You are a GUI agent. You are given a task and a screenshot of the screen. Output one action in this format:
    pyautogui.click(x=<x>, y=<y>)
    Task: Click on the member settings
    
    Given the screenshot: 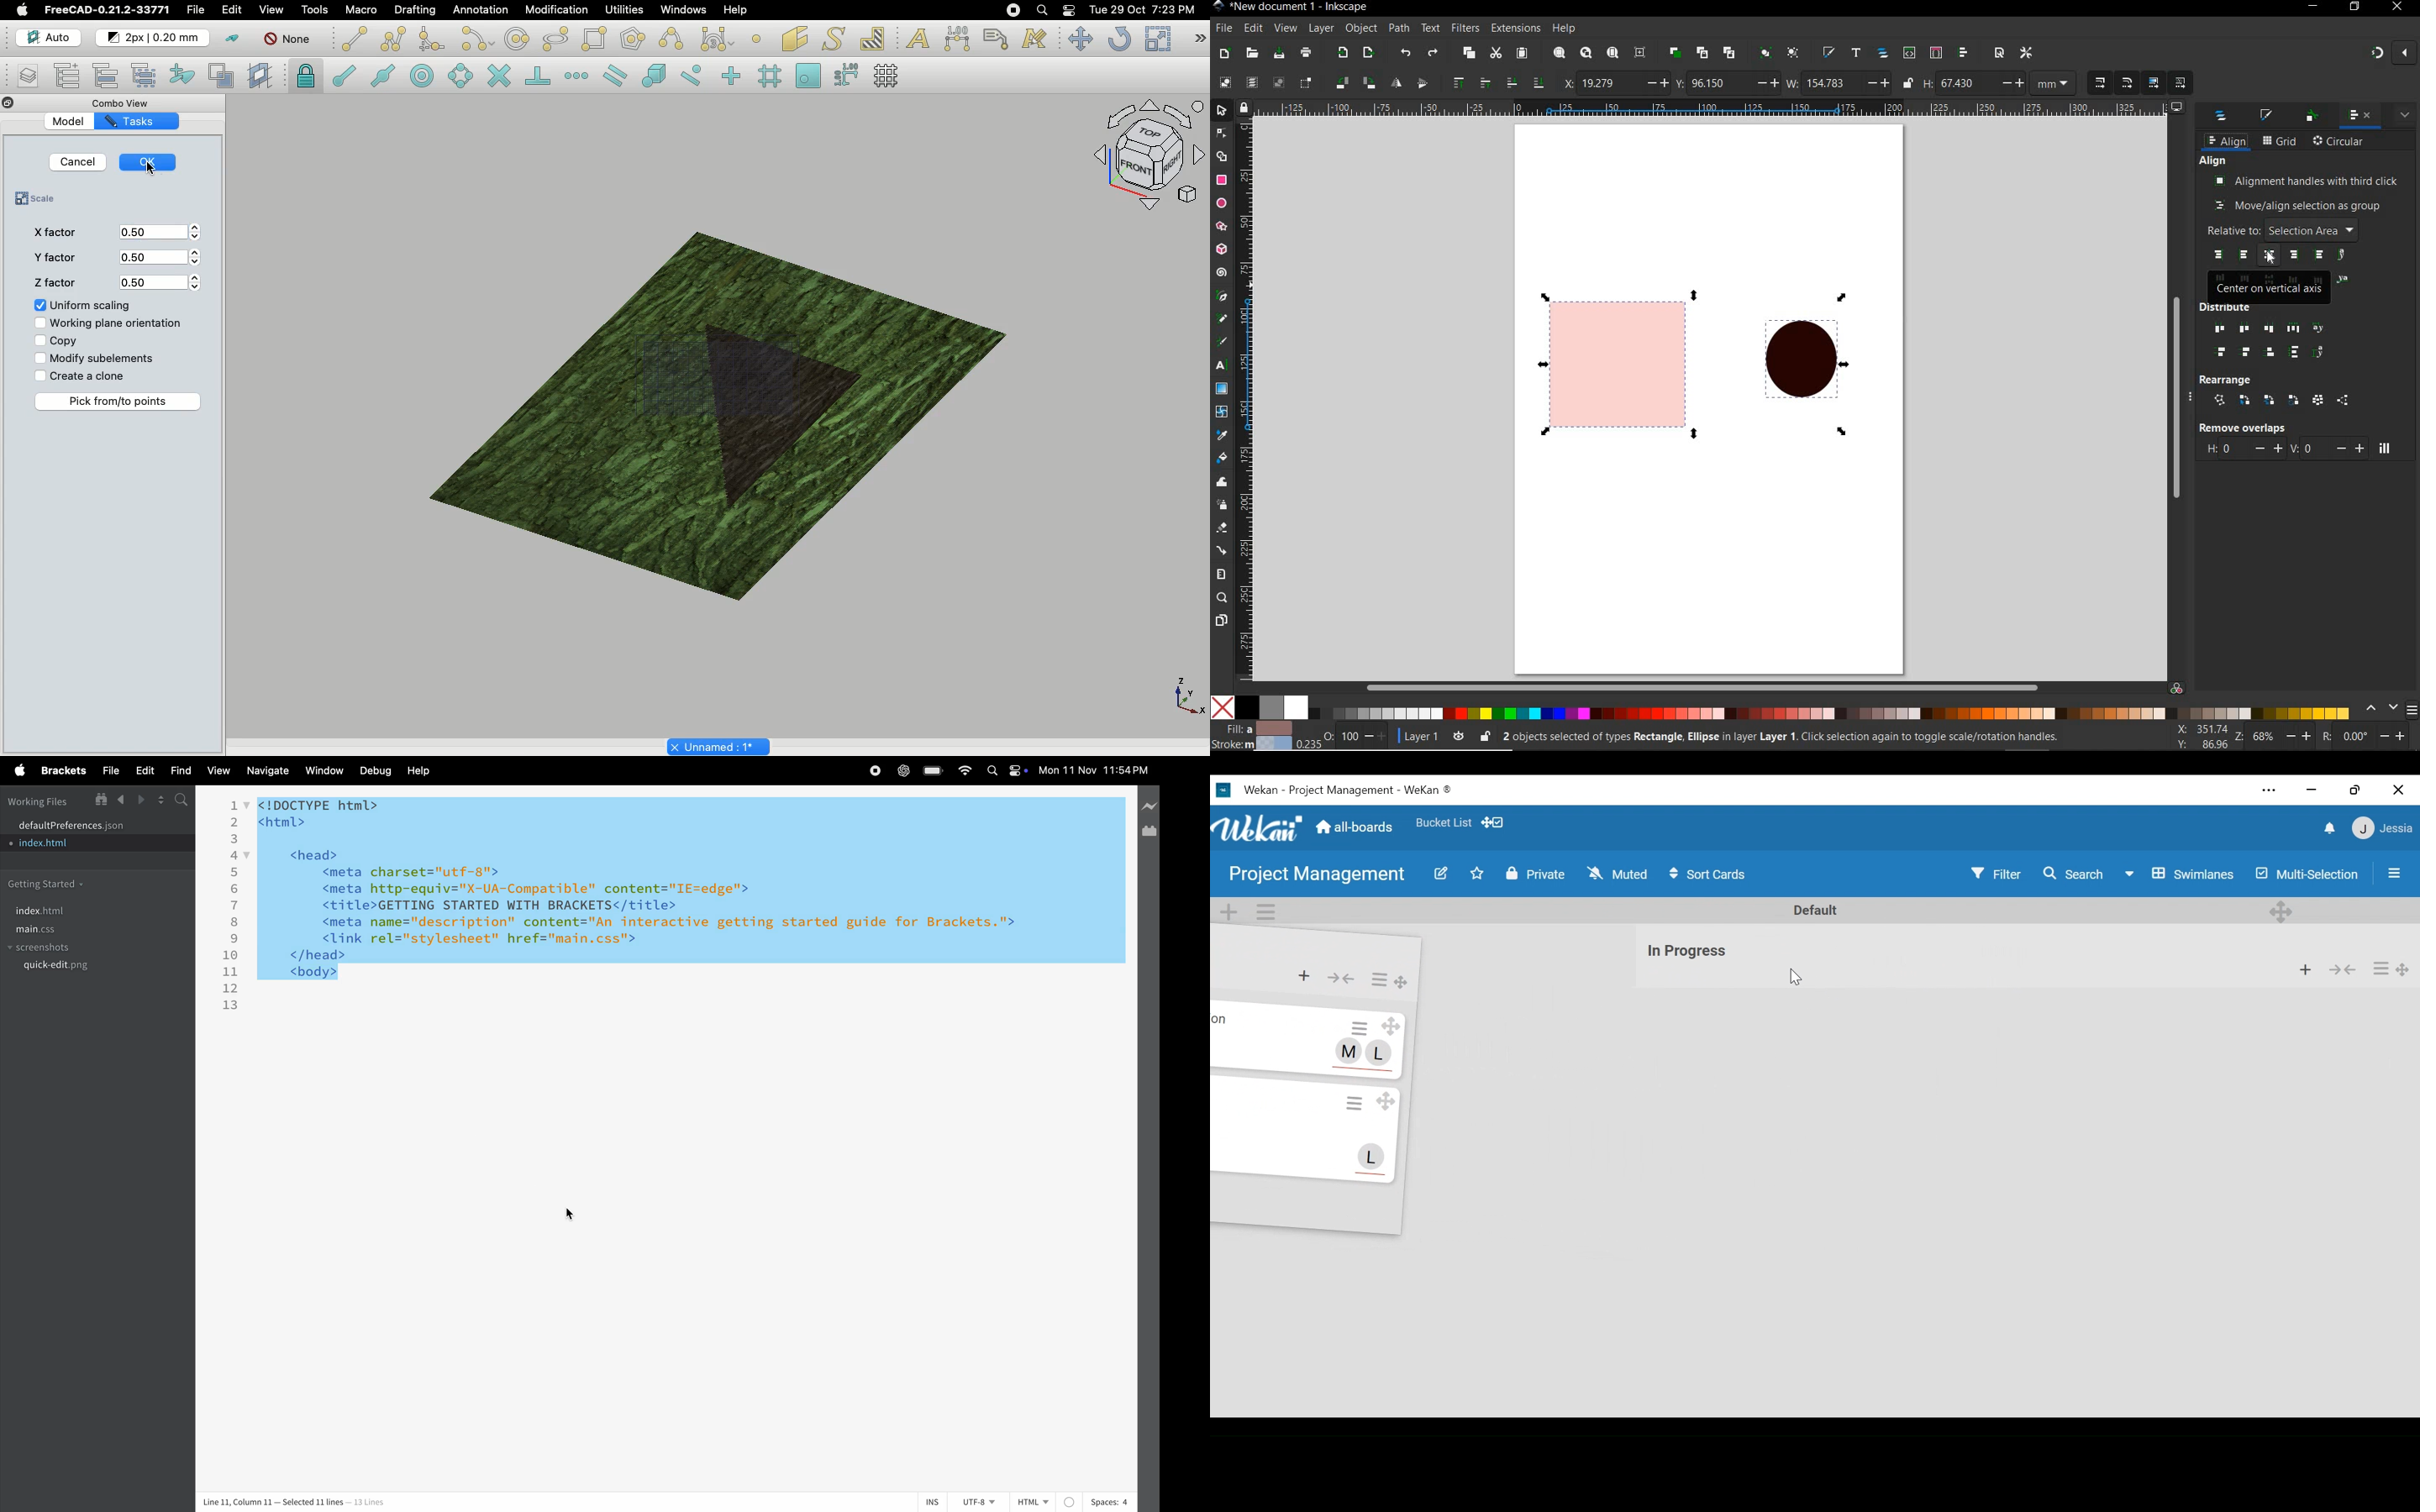 What is the action you would take?
    pyautogui.click(x=2382, y=827)
    